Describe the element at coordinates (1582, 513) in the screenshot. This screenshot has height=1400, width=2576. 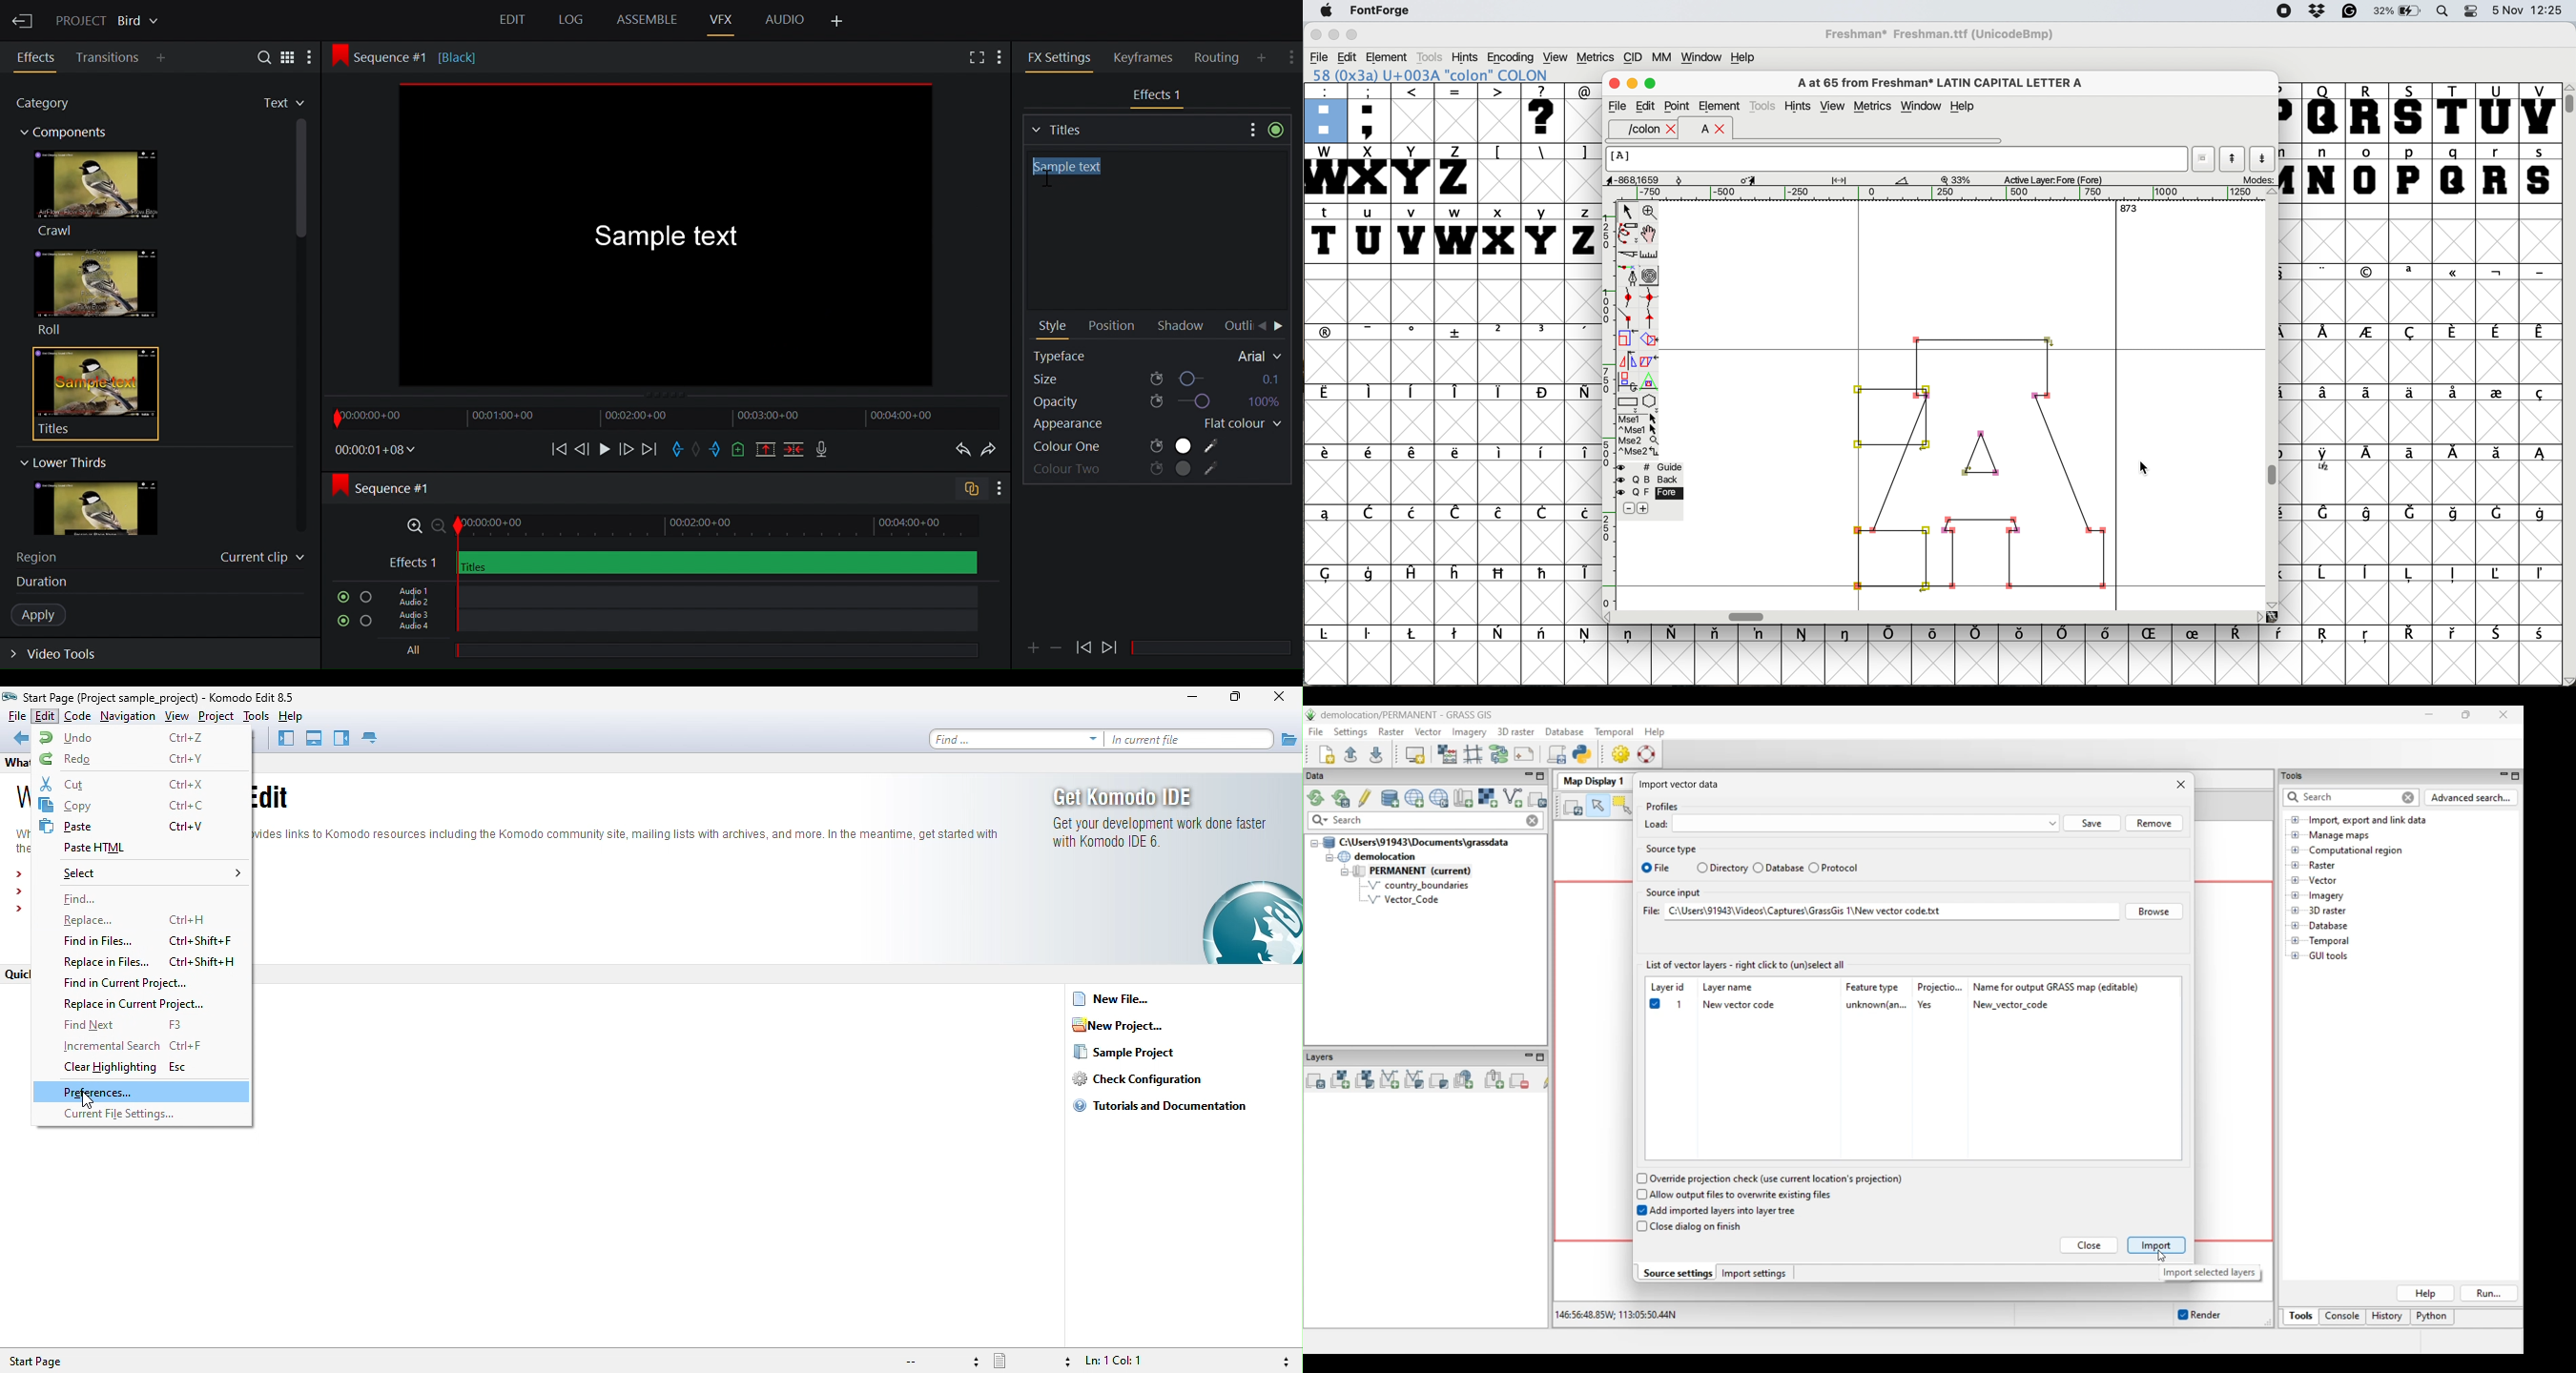
I see `symbol` at that location.